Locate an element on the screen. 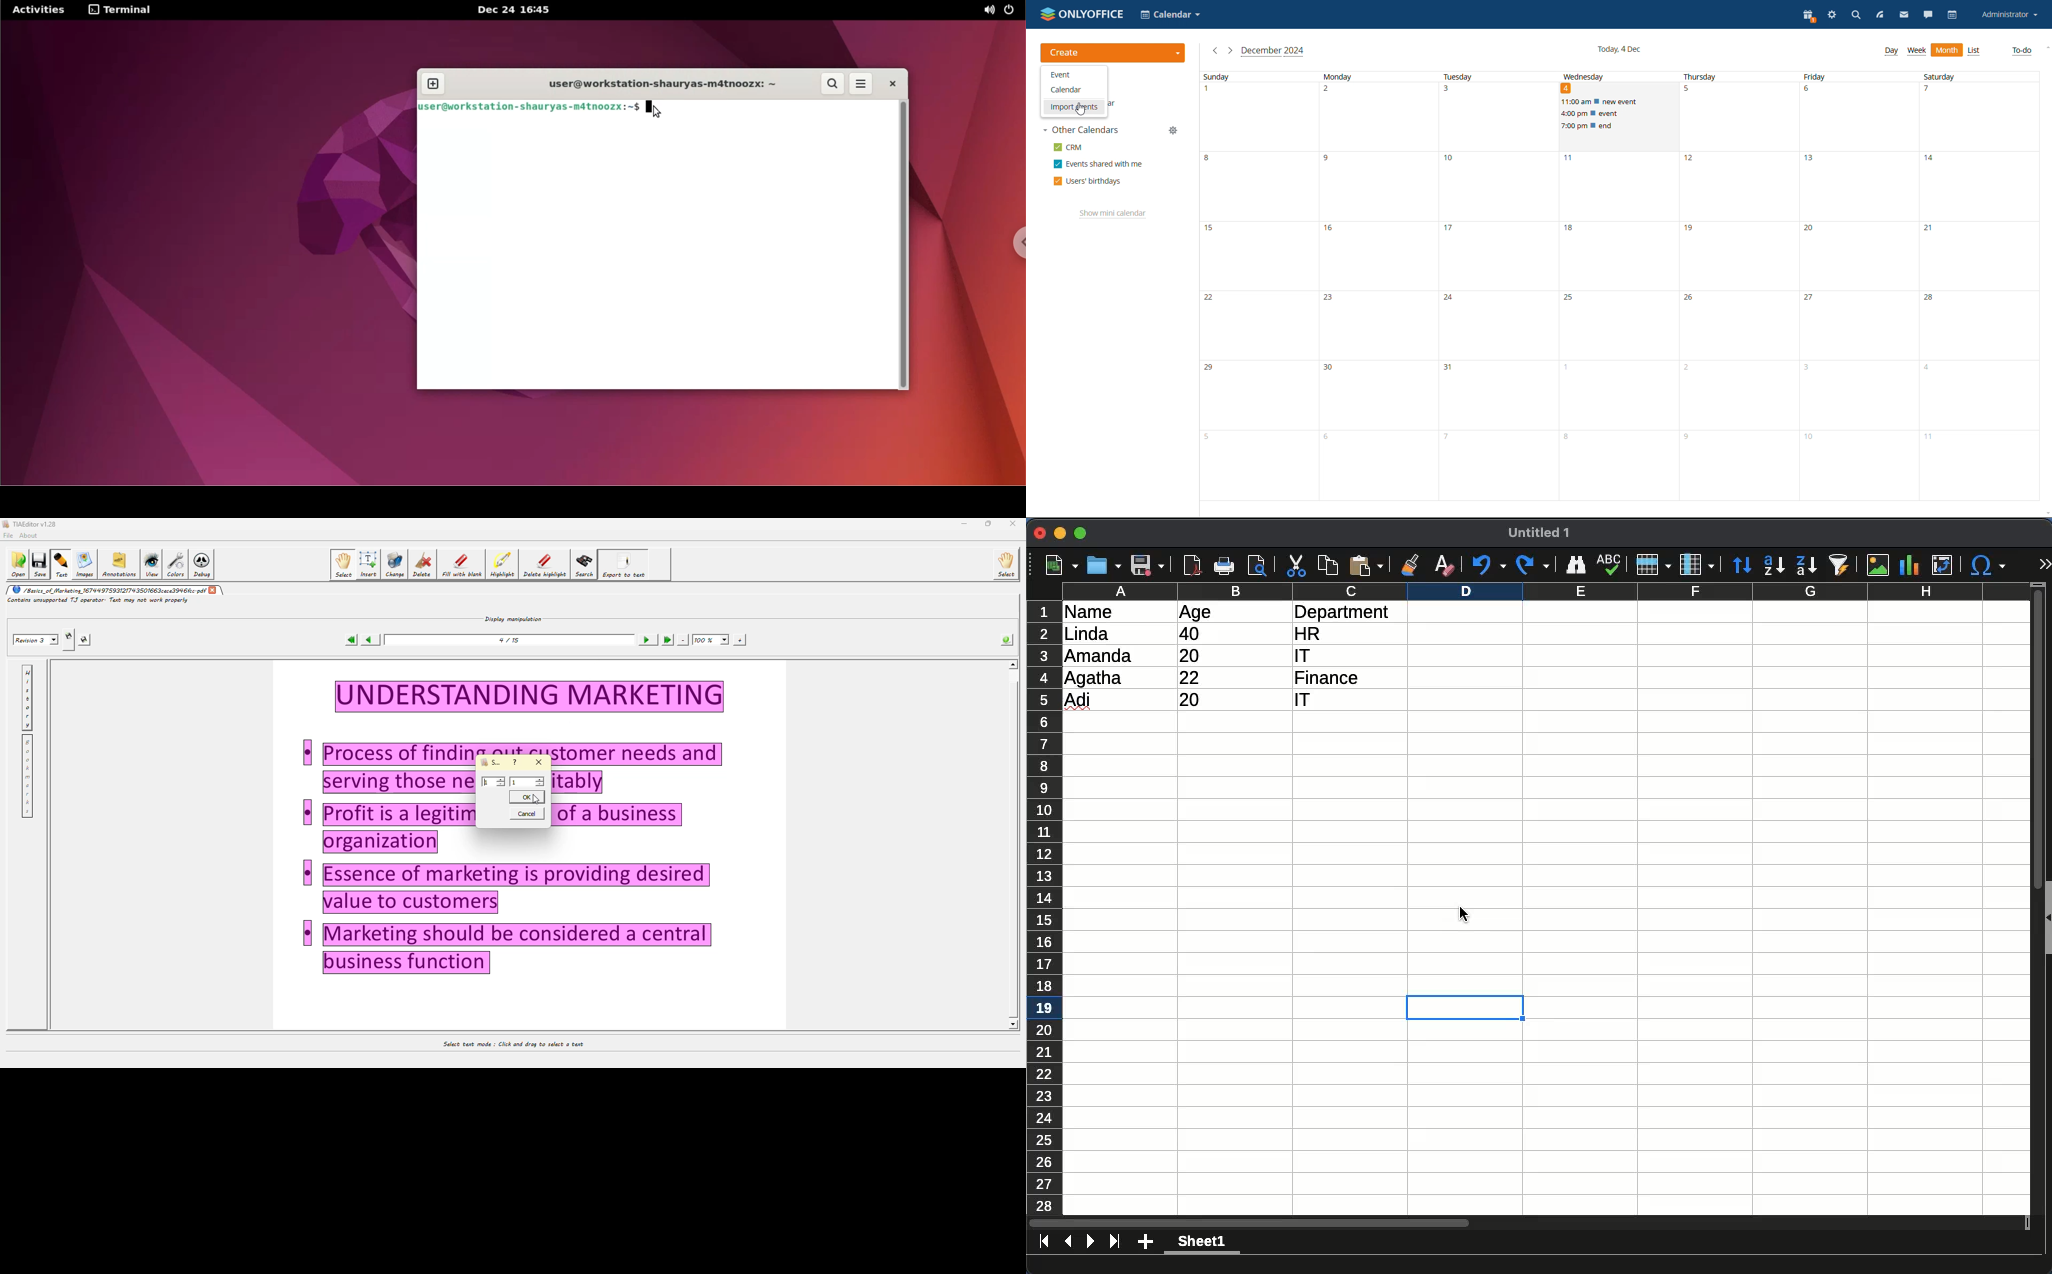 Image resolution: width=2072 pixels, height=1288 pixels. page preview is located at coordinates (1261, 565).